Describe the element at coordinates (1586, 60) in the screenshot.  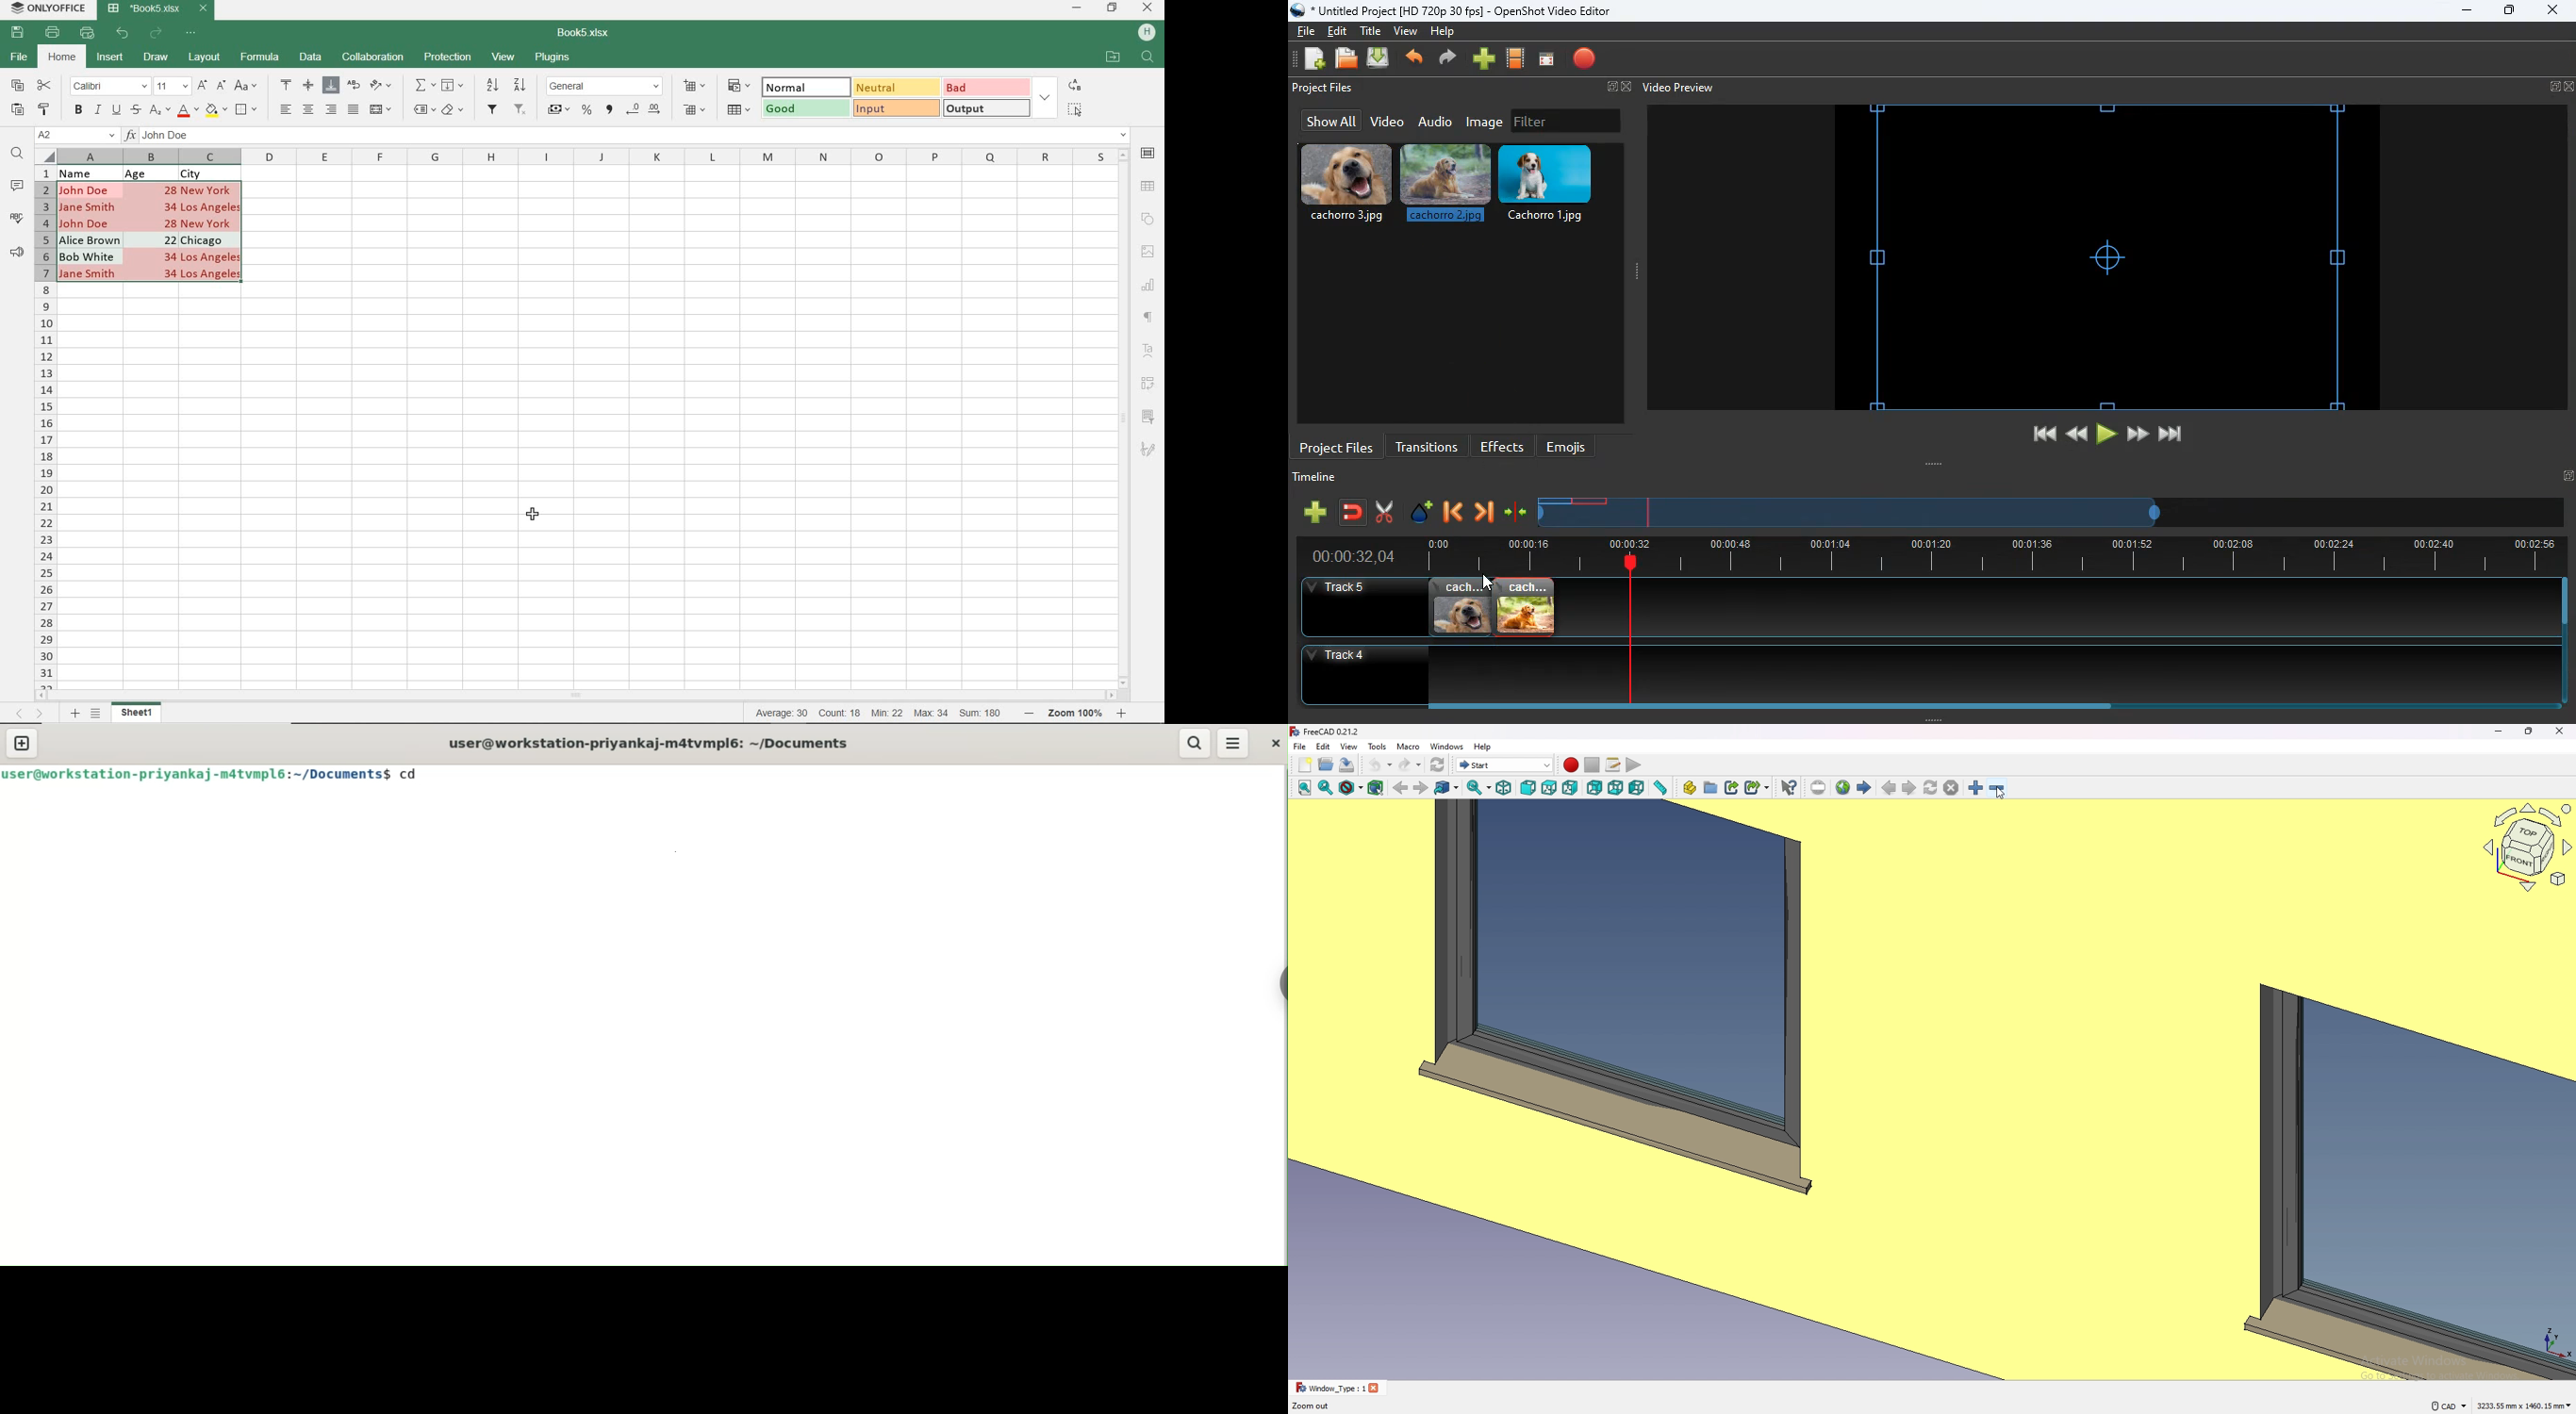
I see `record` at that location.